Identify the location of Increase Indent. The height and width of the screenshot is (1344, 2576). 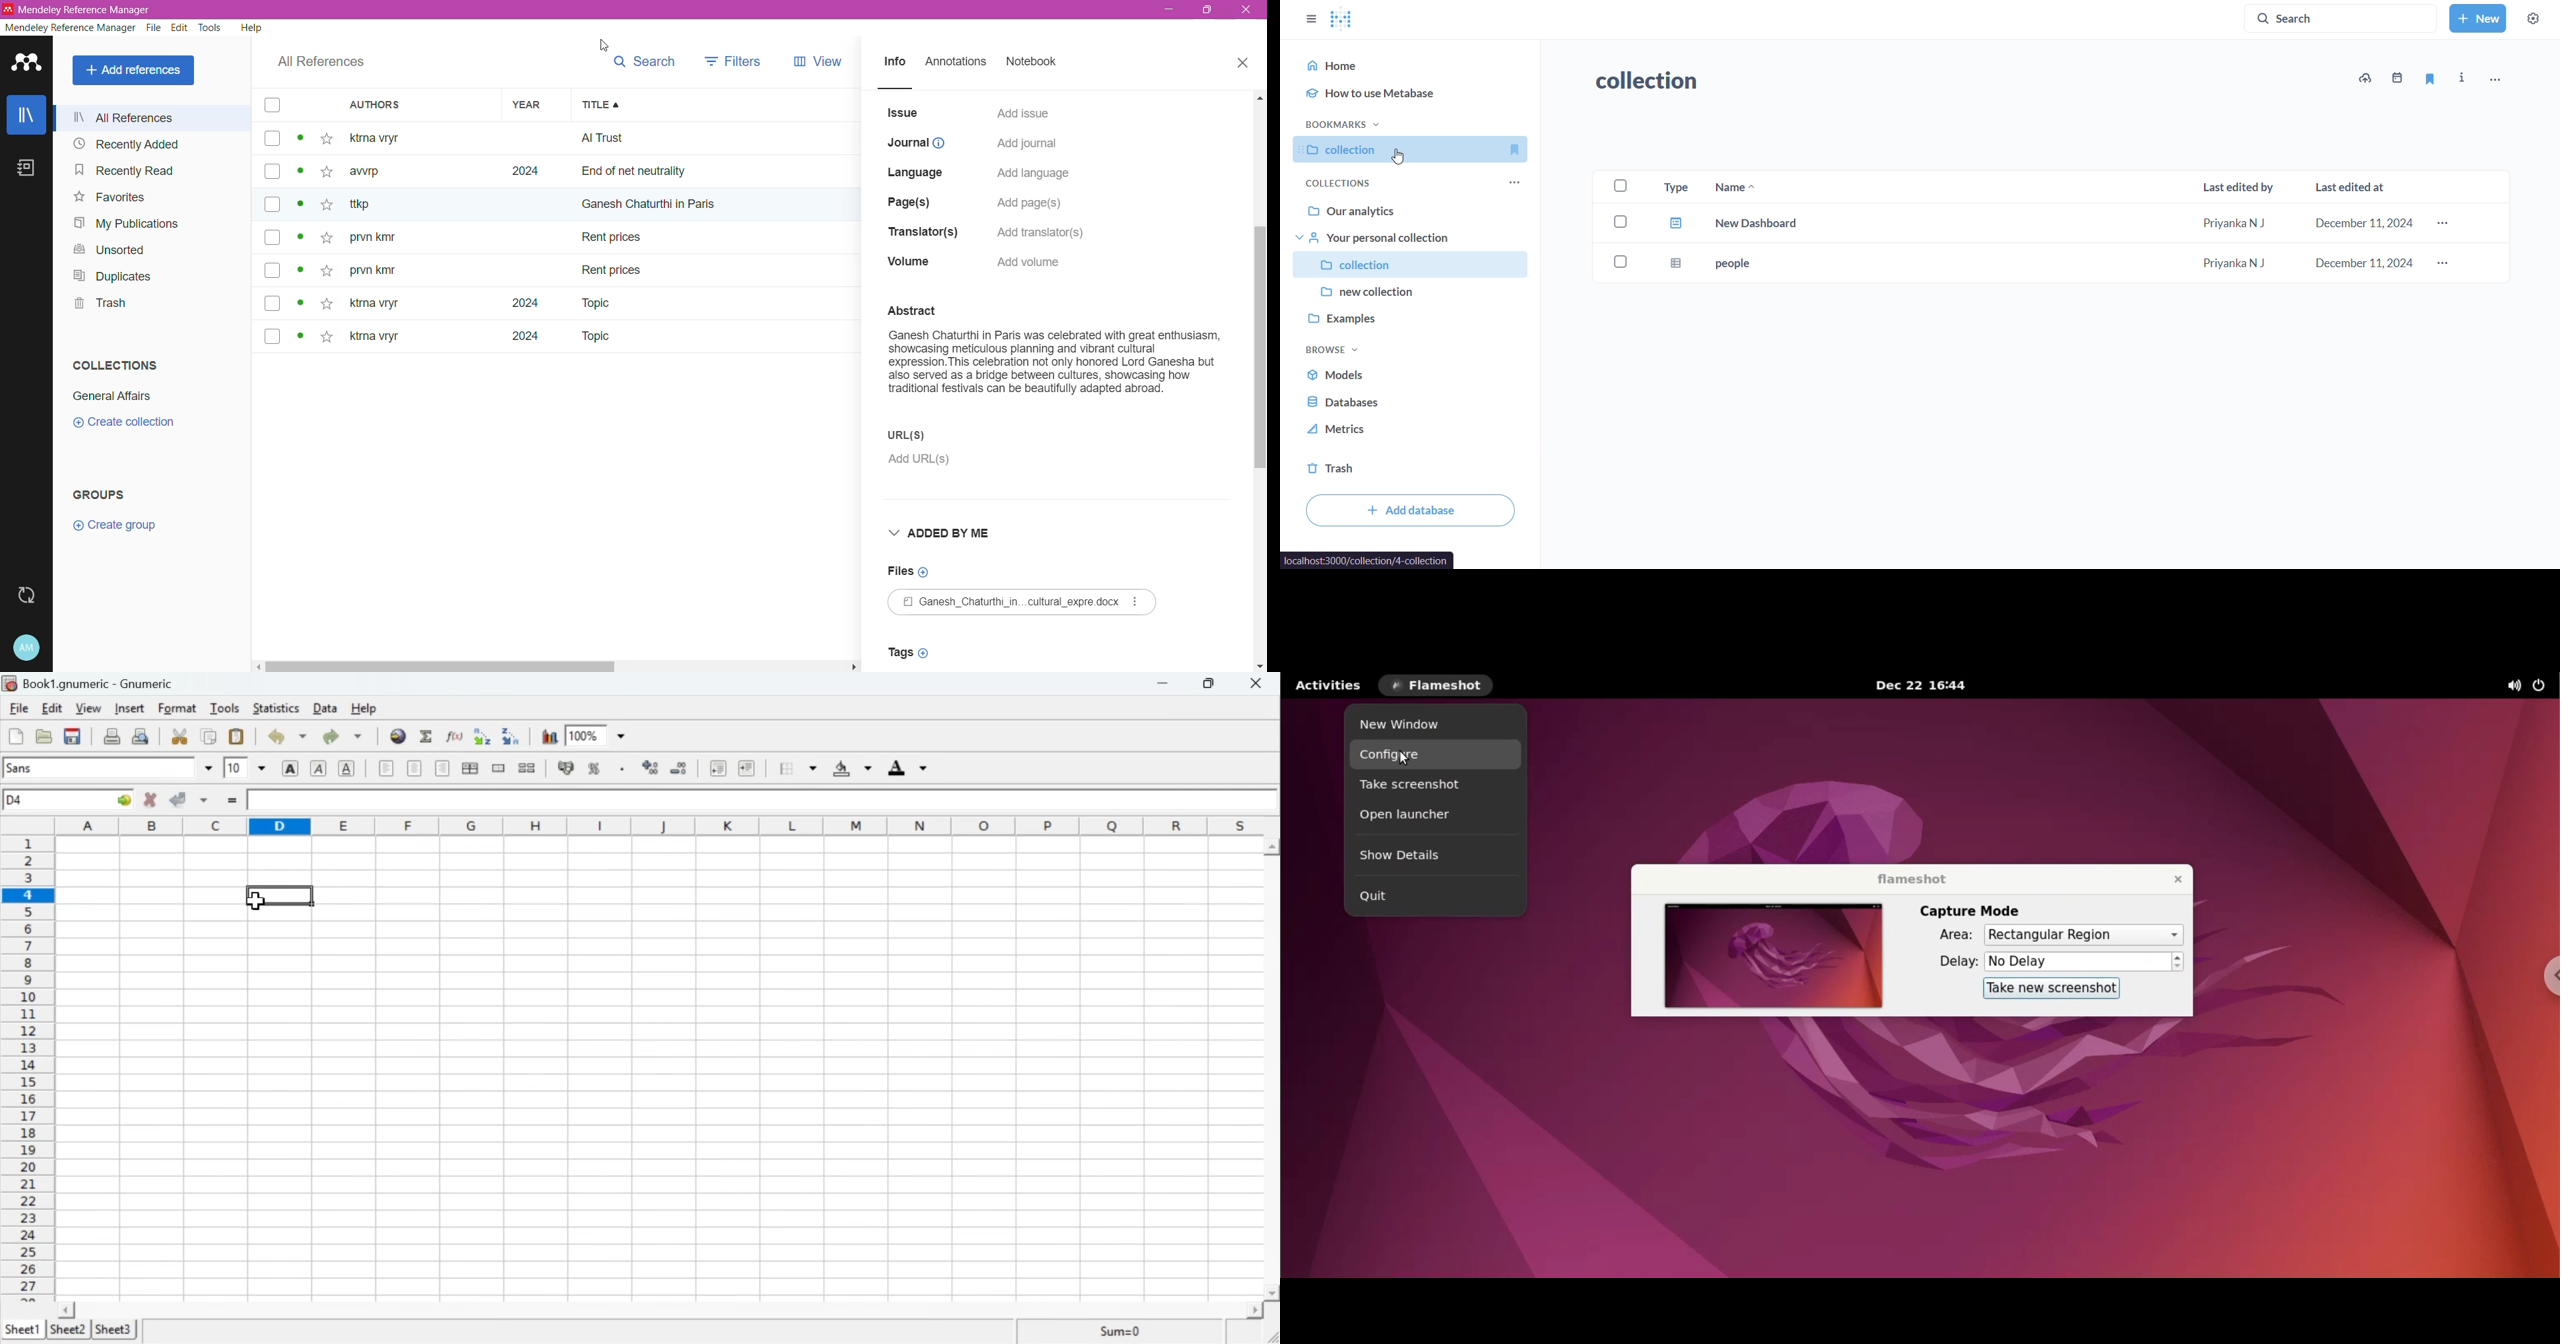
(747, 767).